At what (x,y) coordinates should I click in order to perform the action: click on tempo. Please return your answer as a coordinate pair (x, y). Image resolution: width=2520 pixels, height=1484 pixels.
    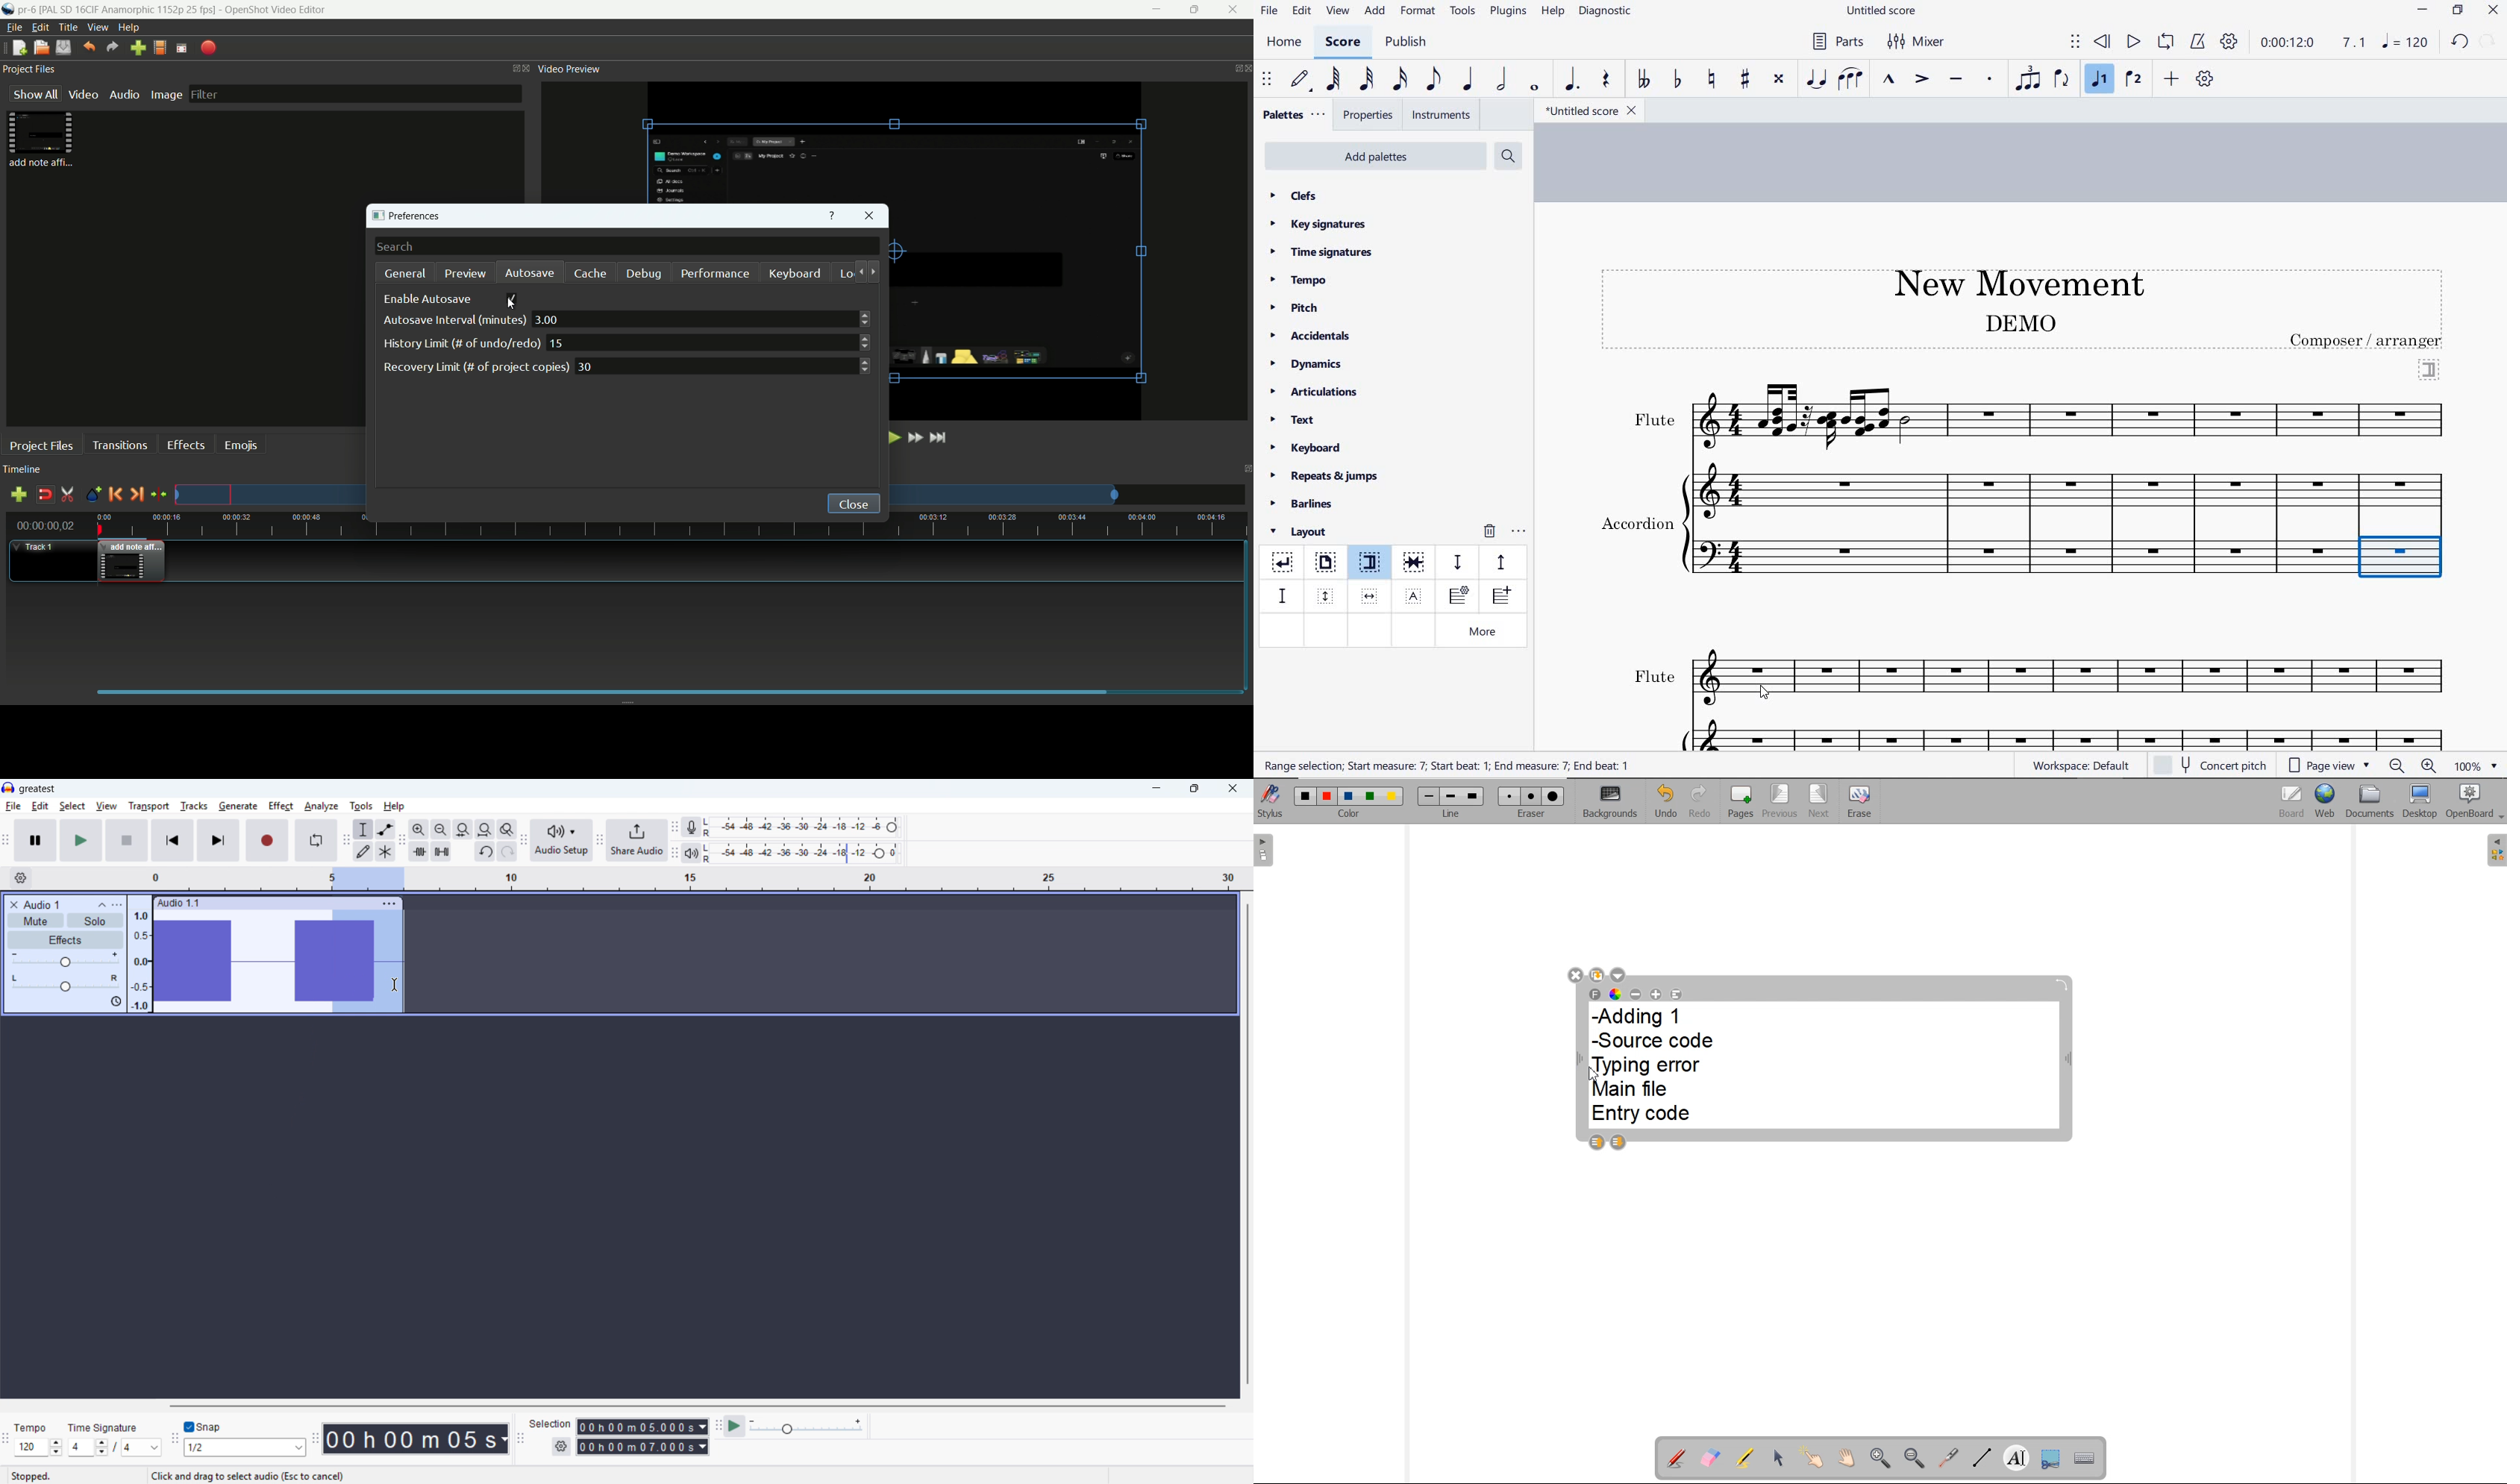
    Looking at the image, I should click on (1303, 279).